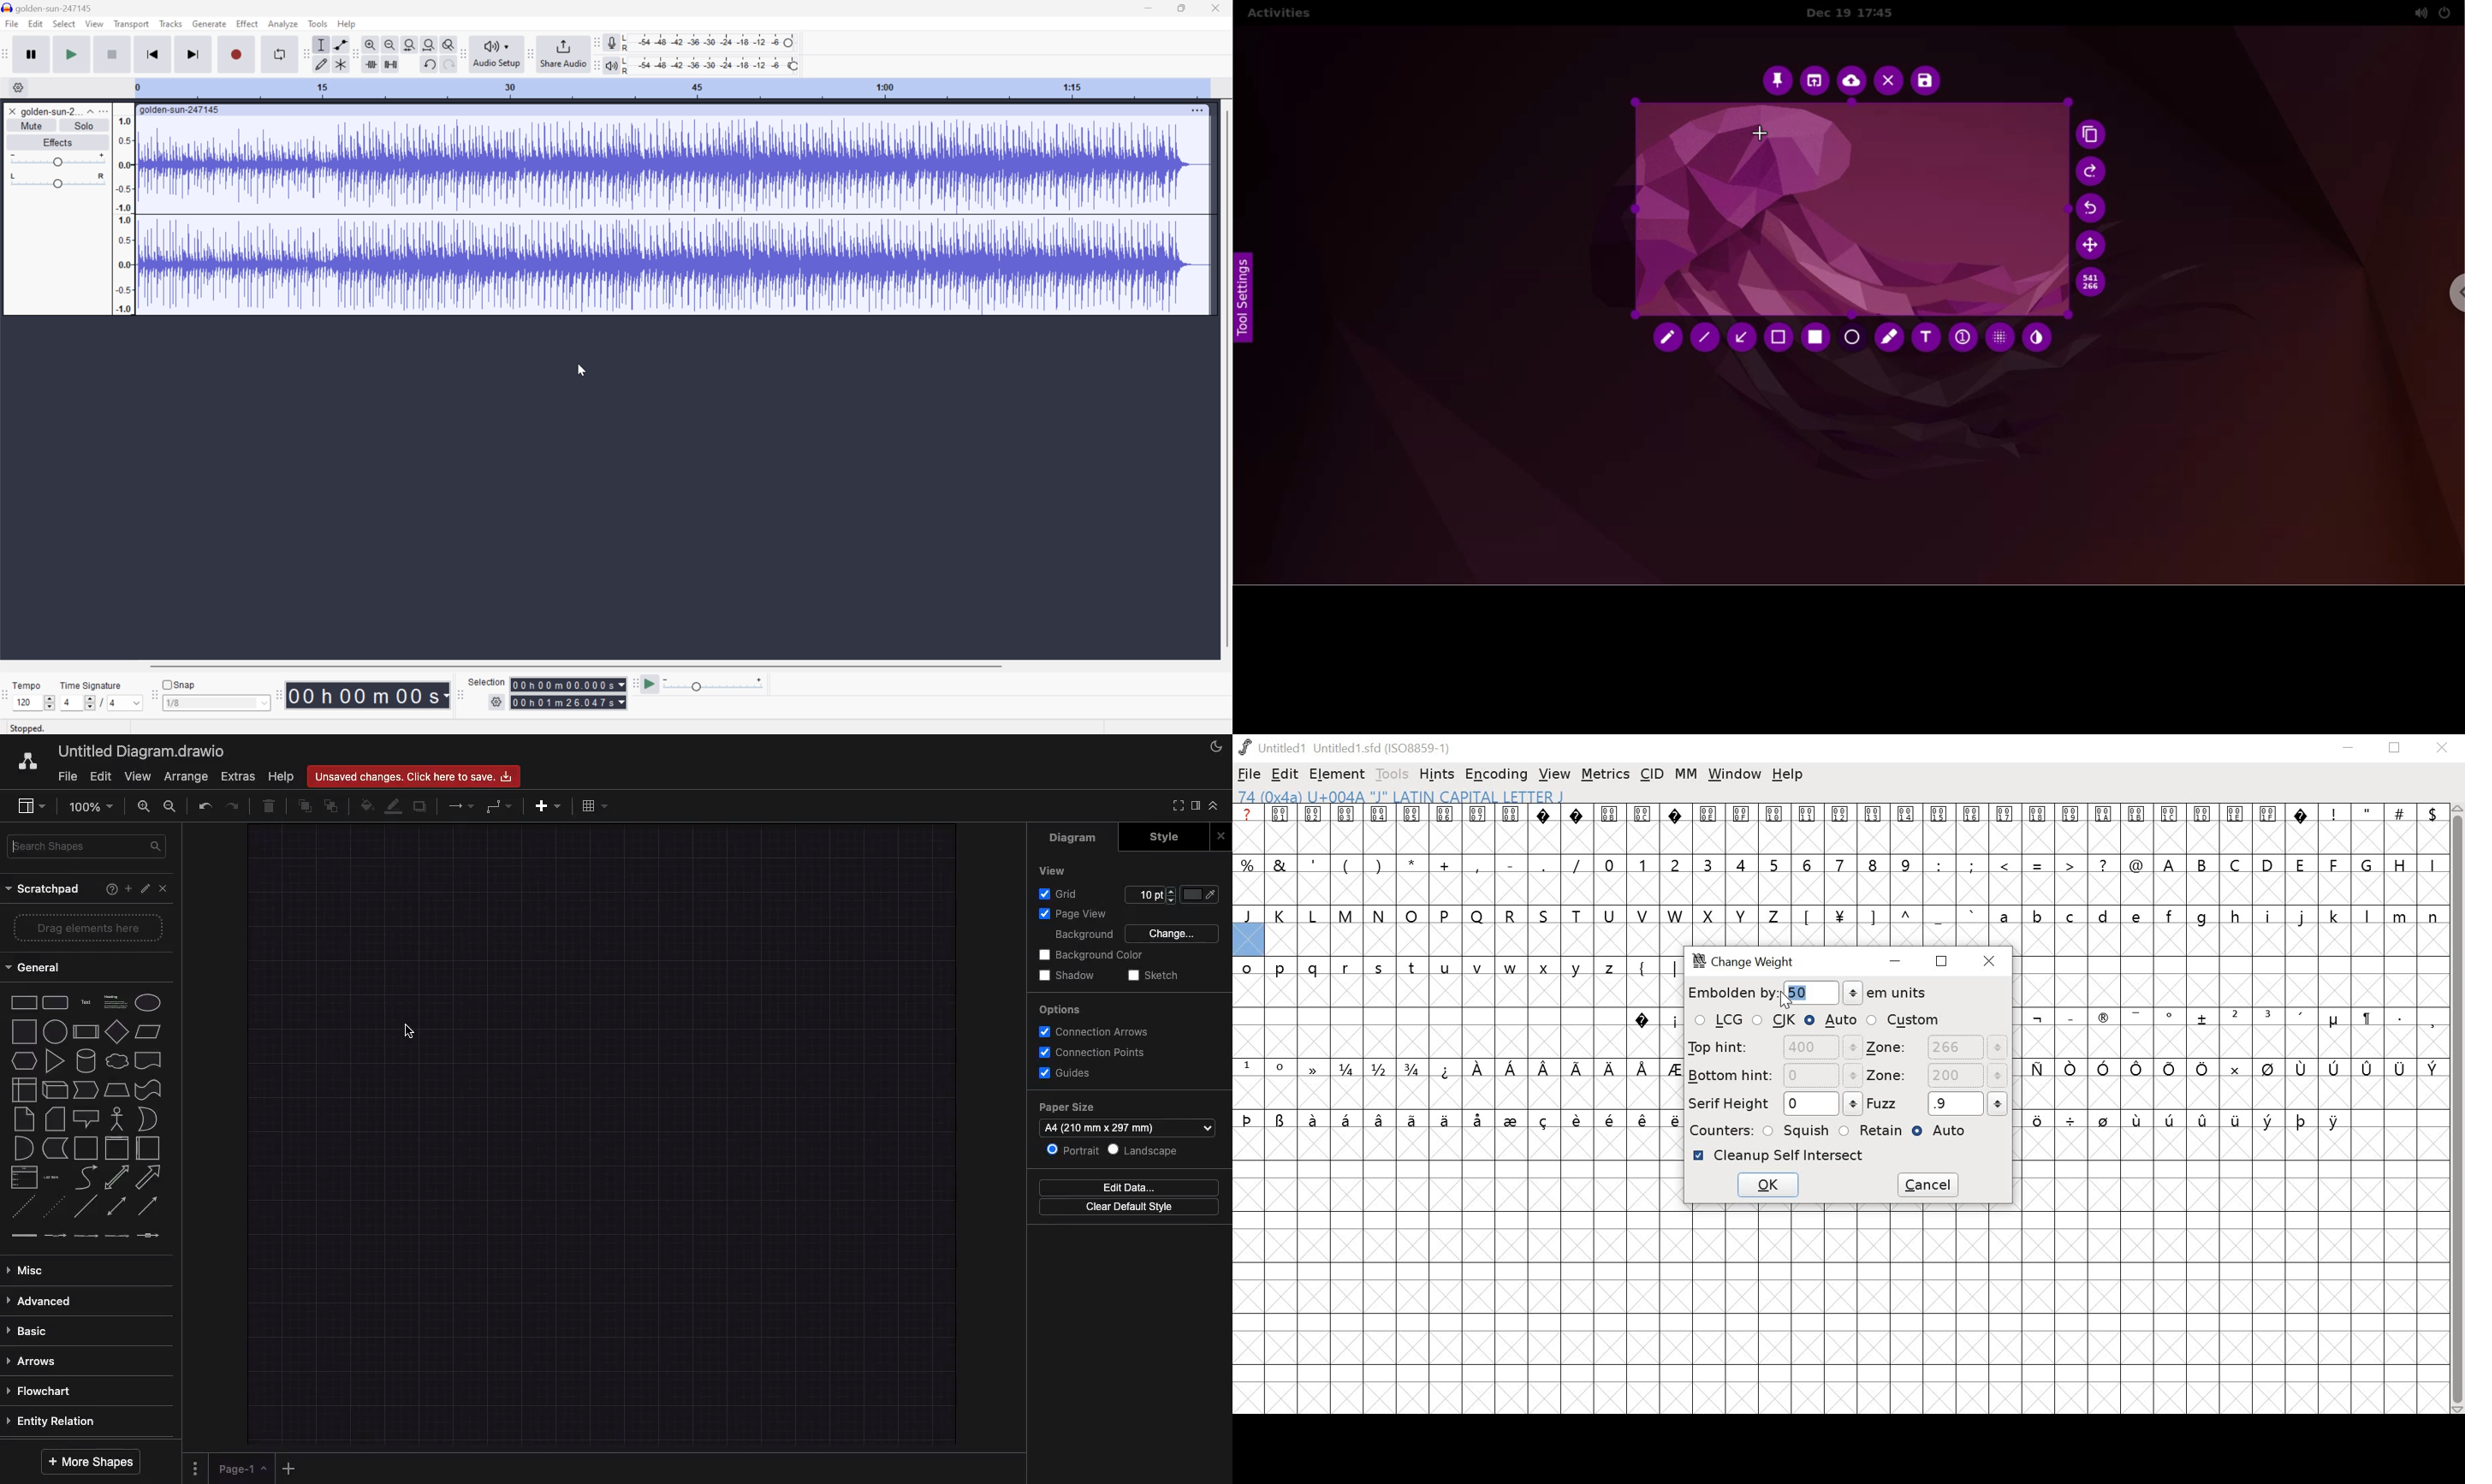  What do you see at coordinates (282, 24) in the screenshot?
I see `Analyze` at bounding box center [282, 24].